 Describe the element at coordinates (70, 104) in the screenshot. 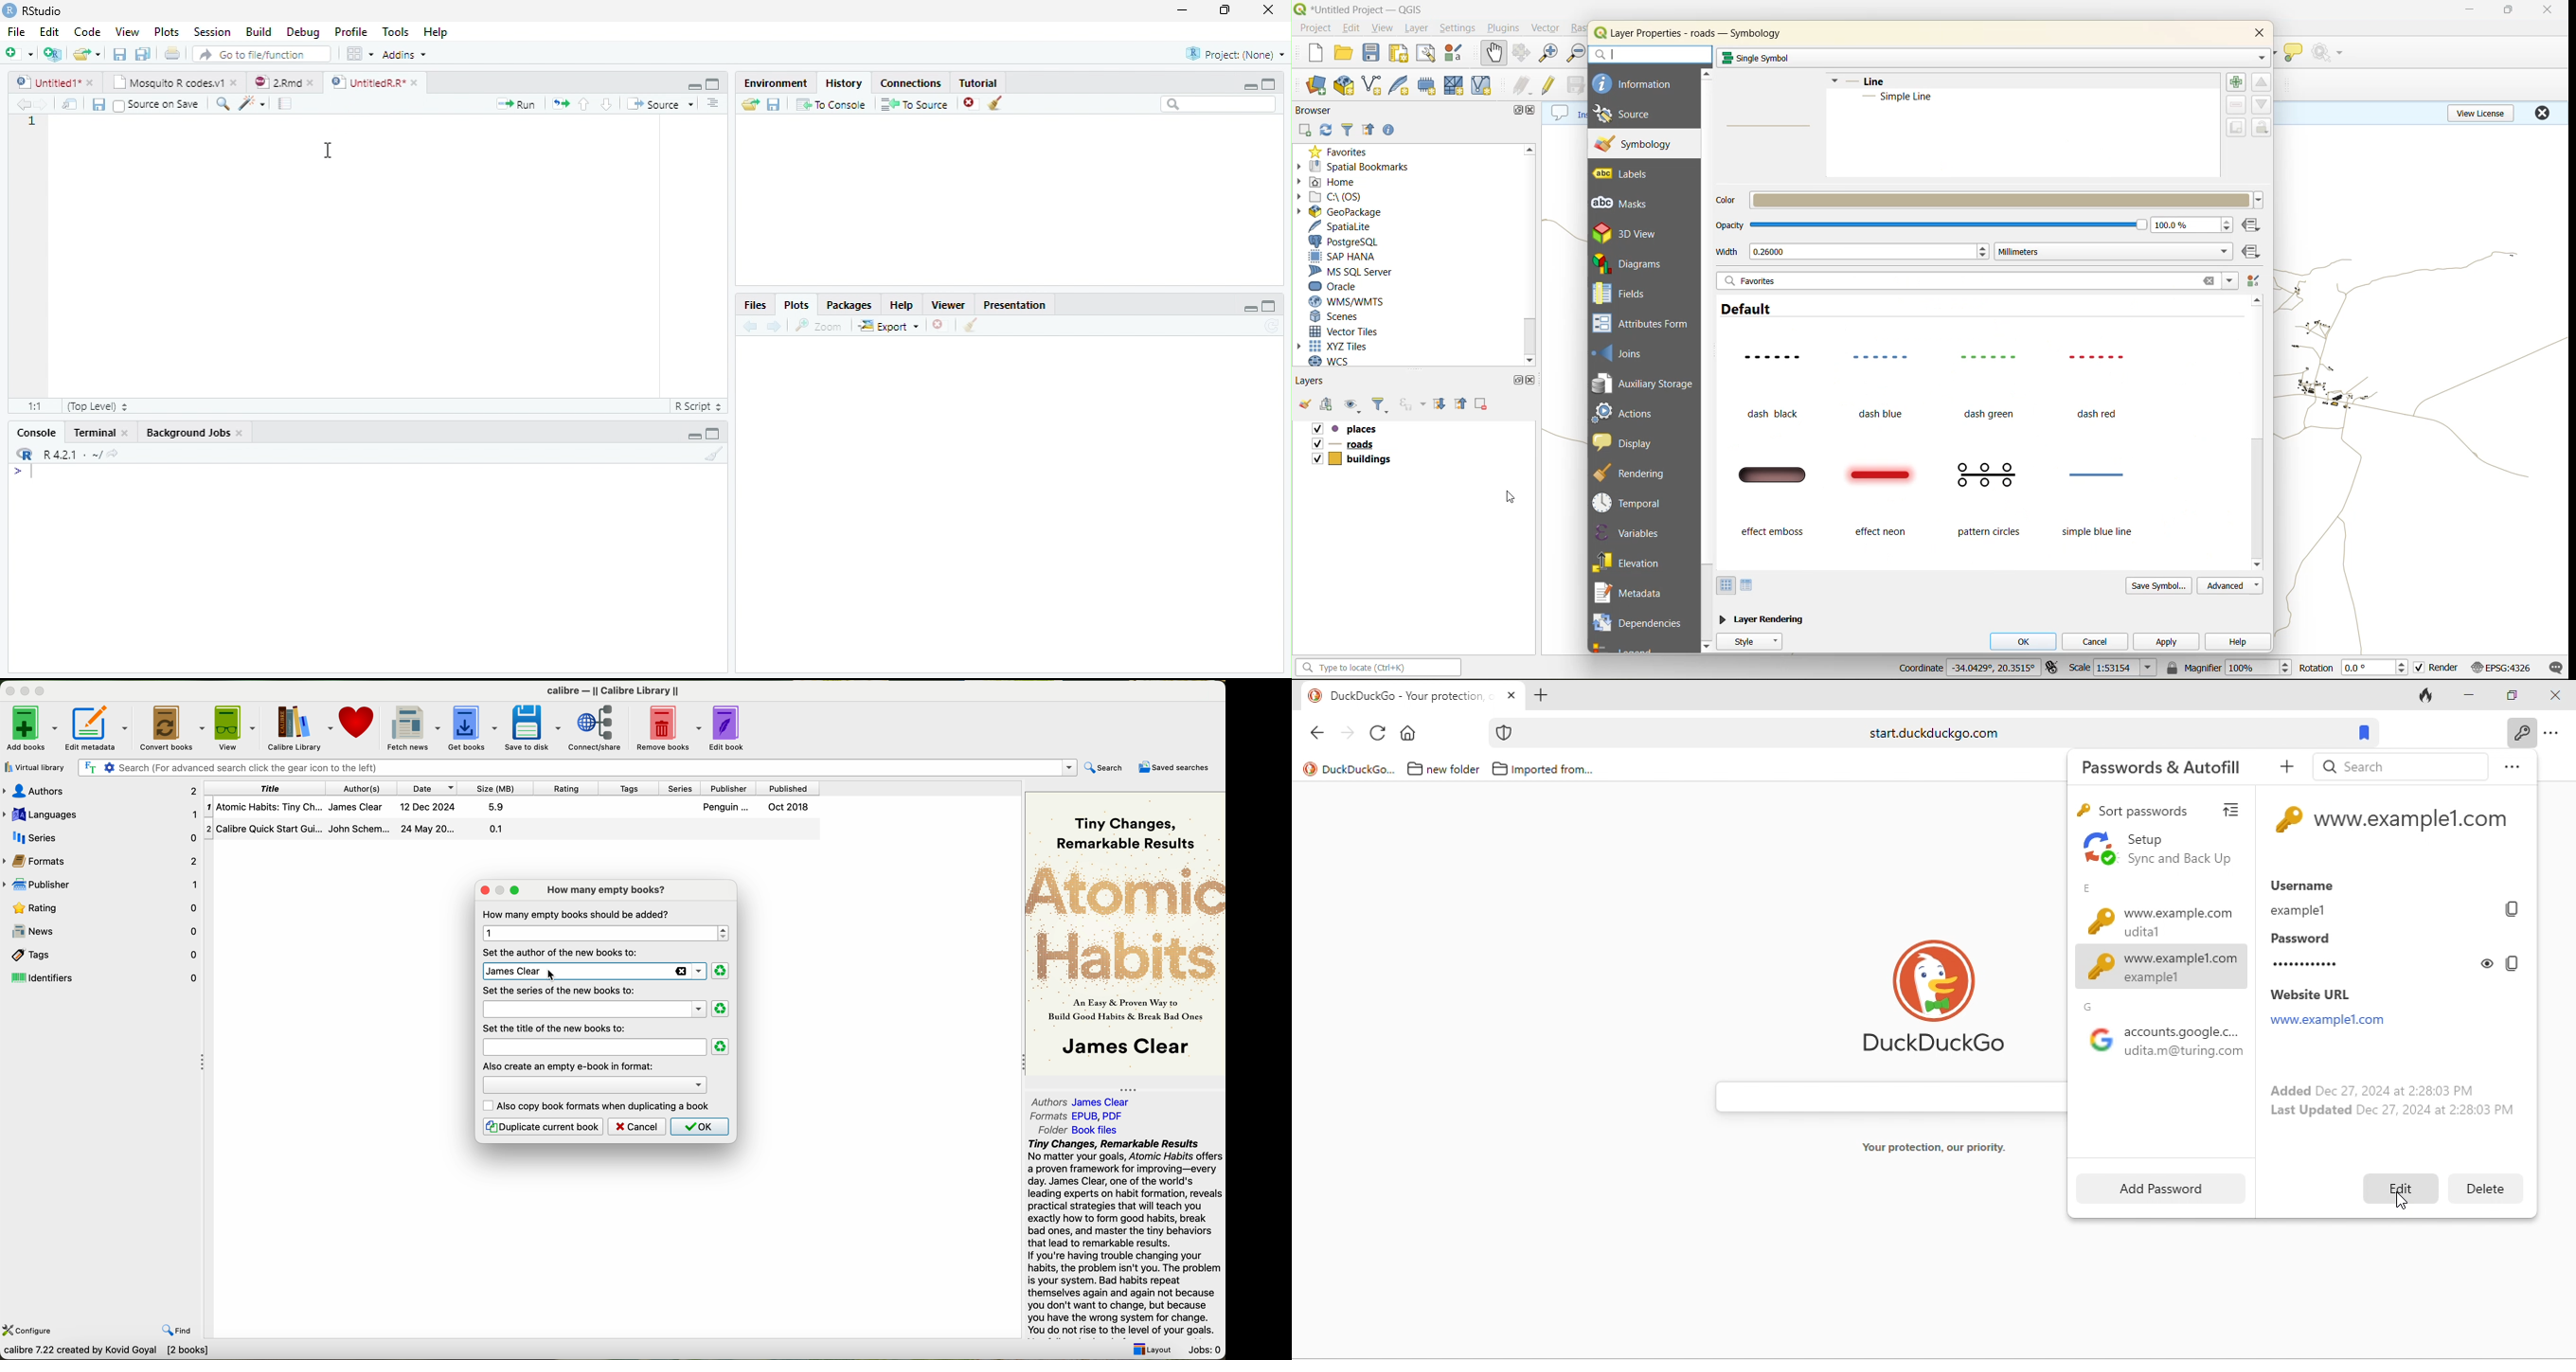

I see `Show in new window` at that location.